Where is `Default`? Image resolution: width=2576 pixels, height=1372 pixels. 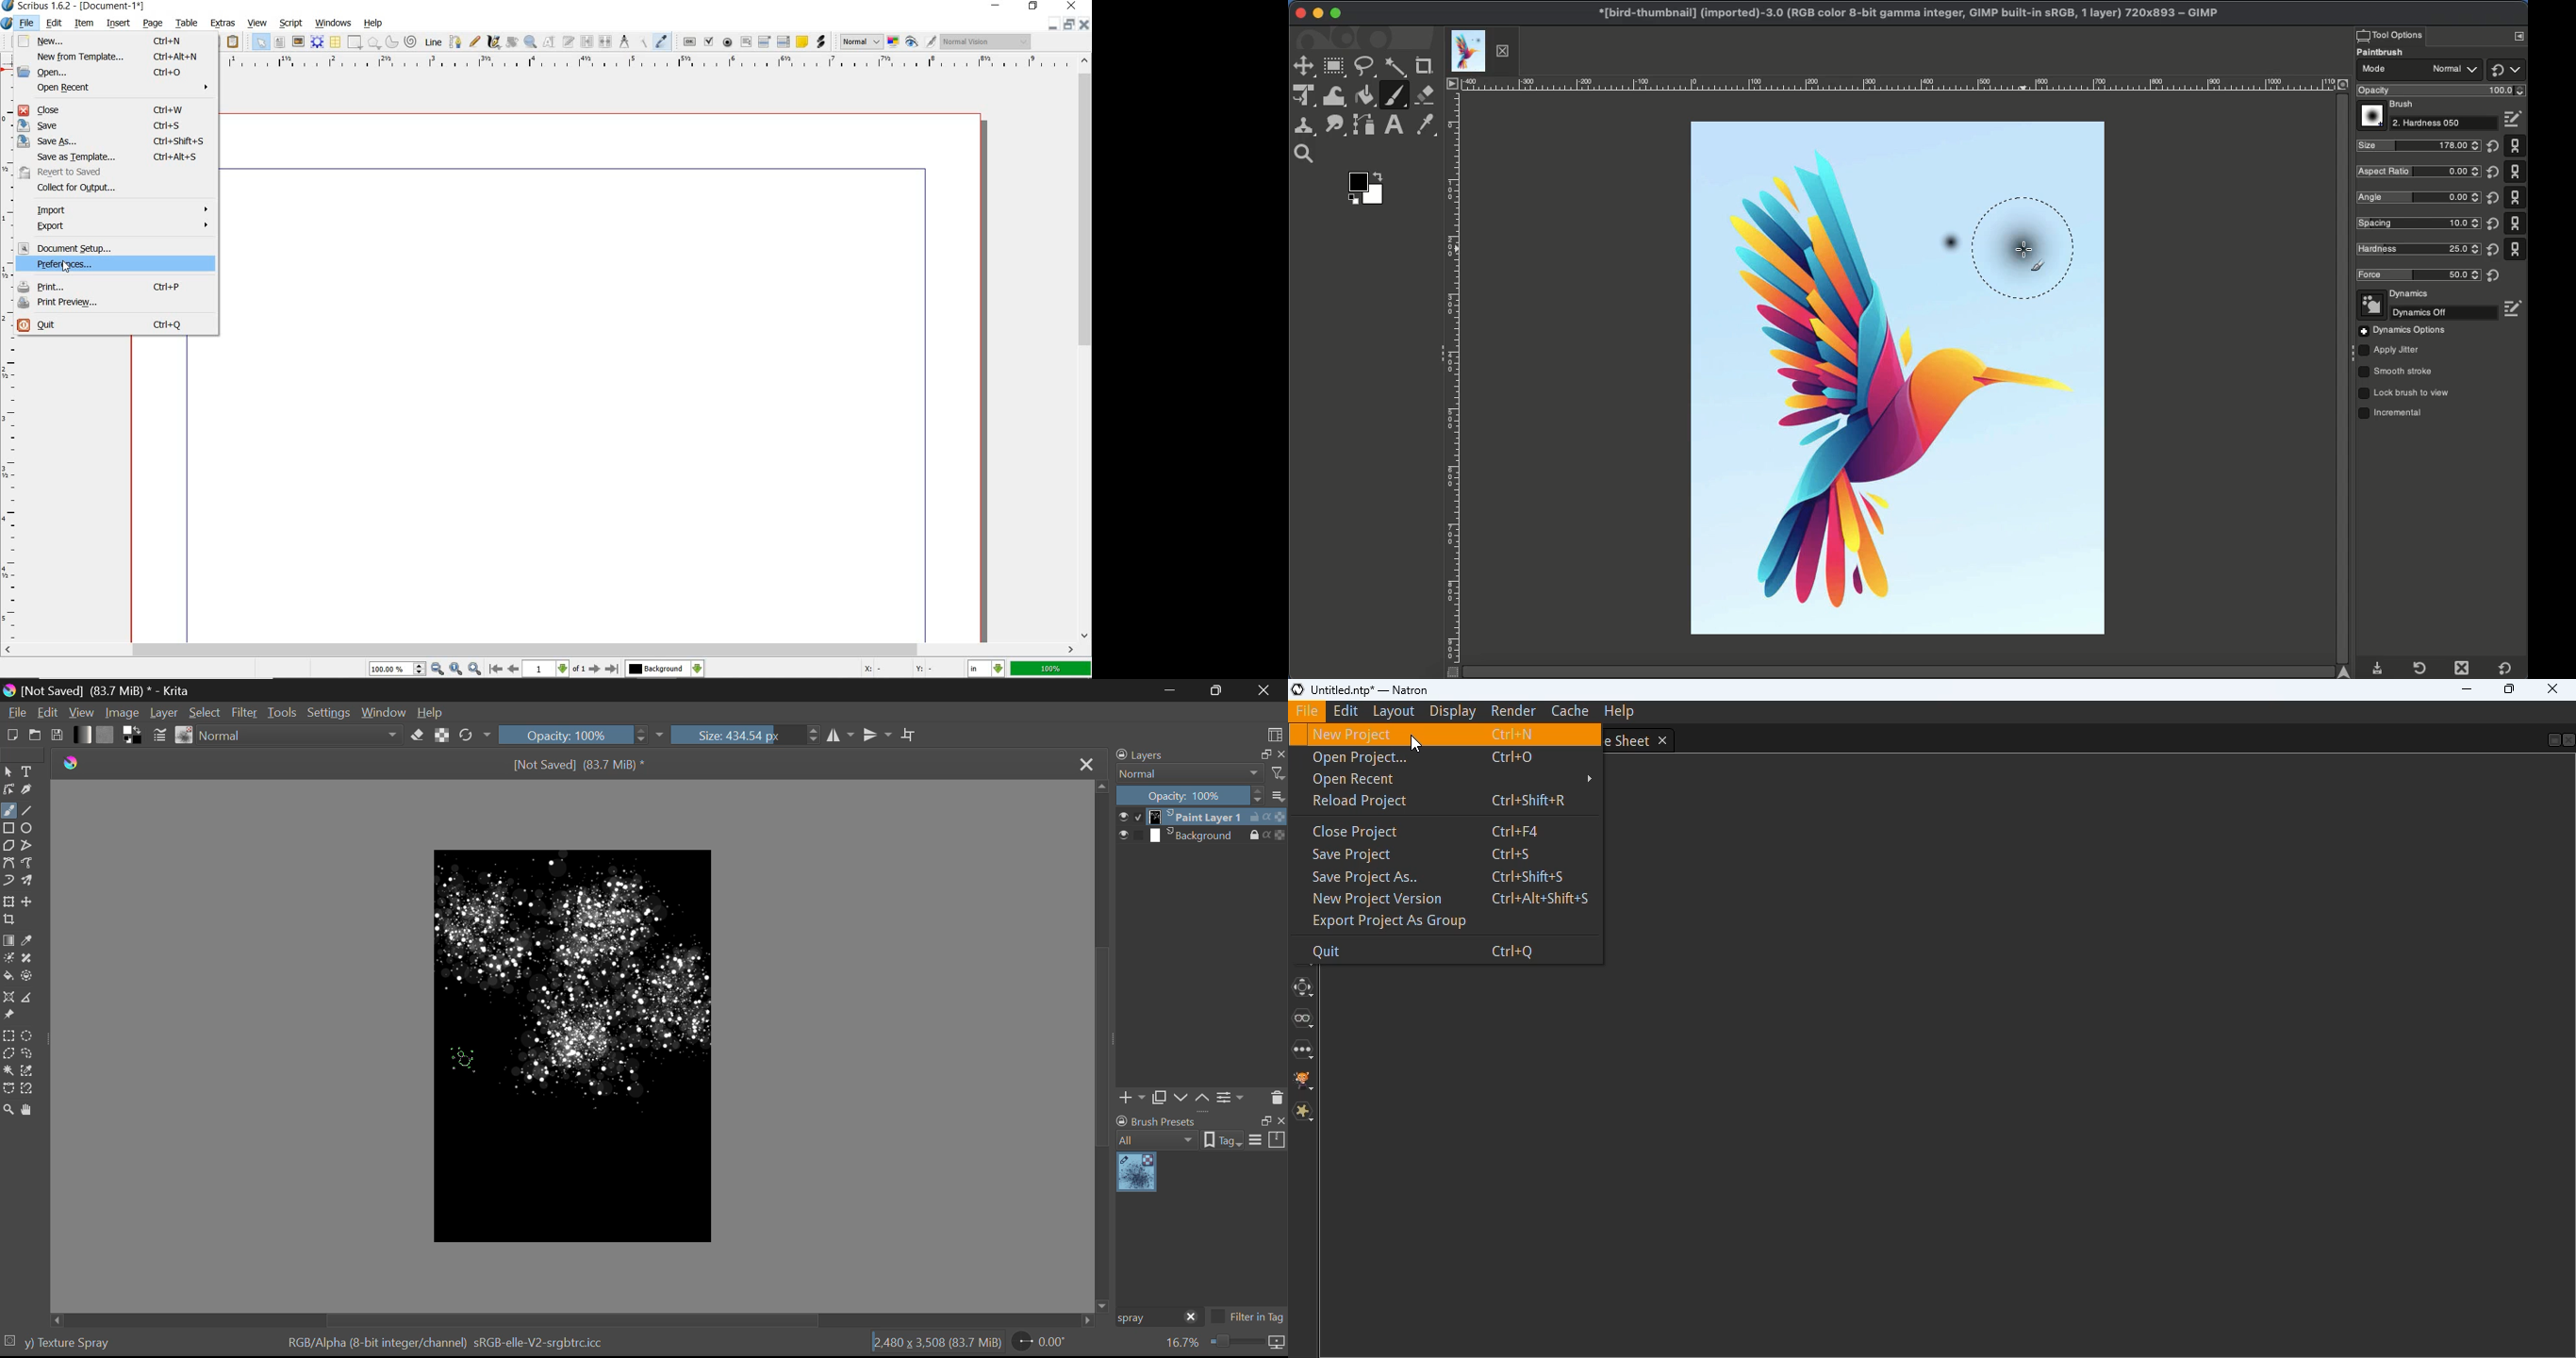
Default is located at coordinates (2506, 669).